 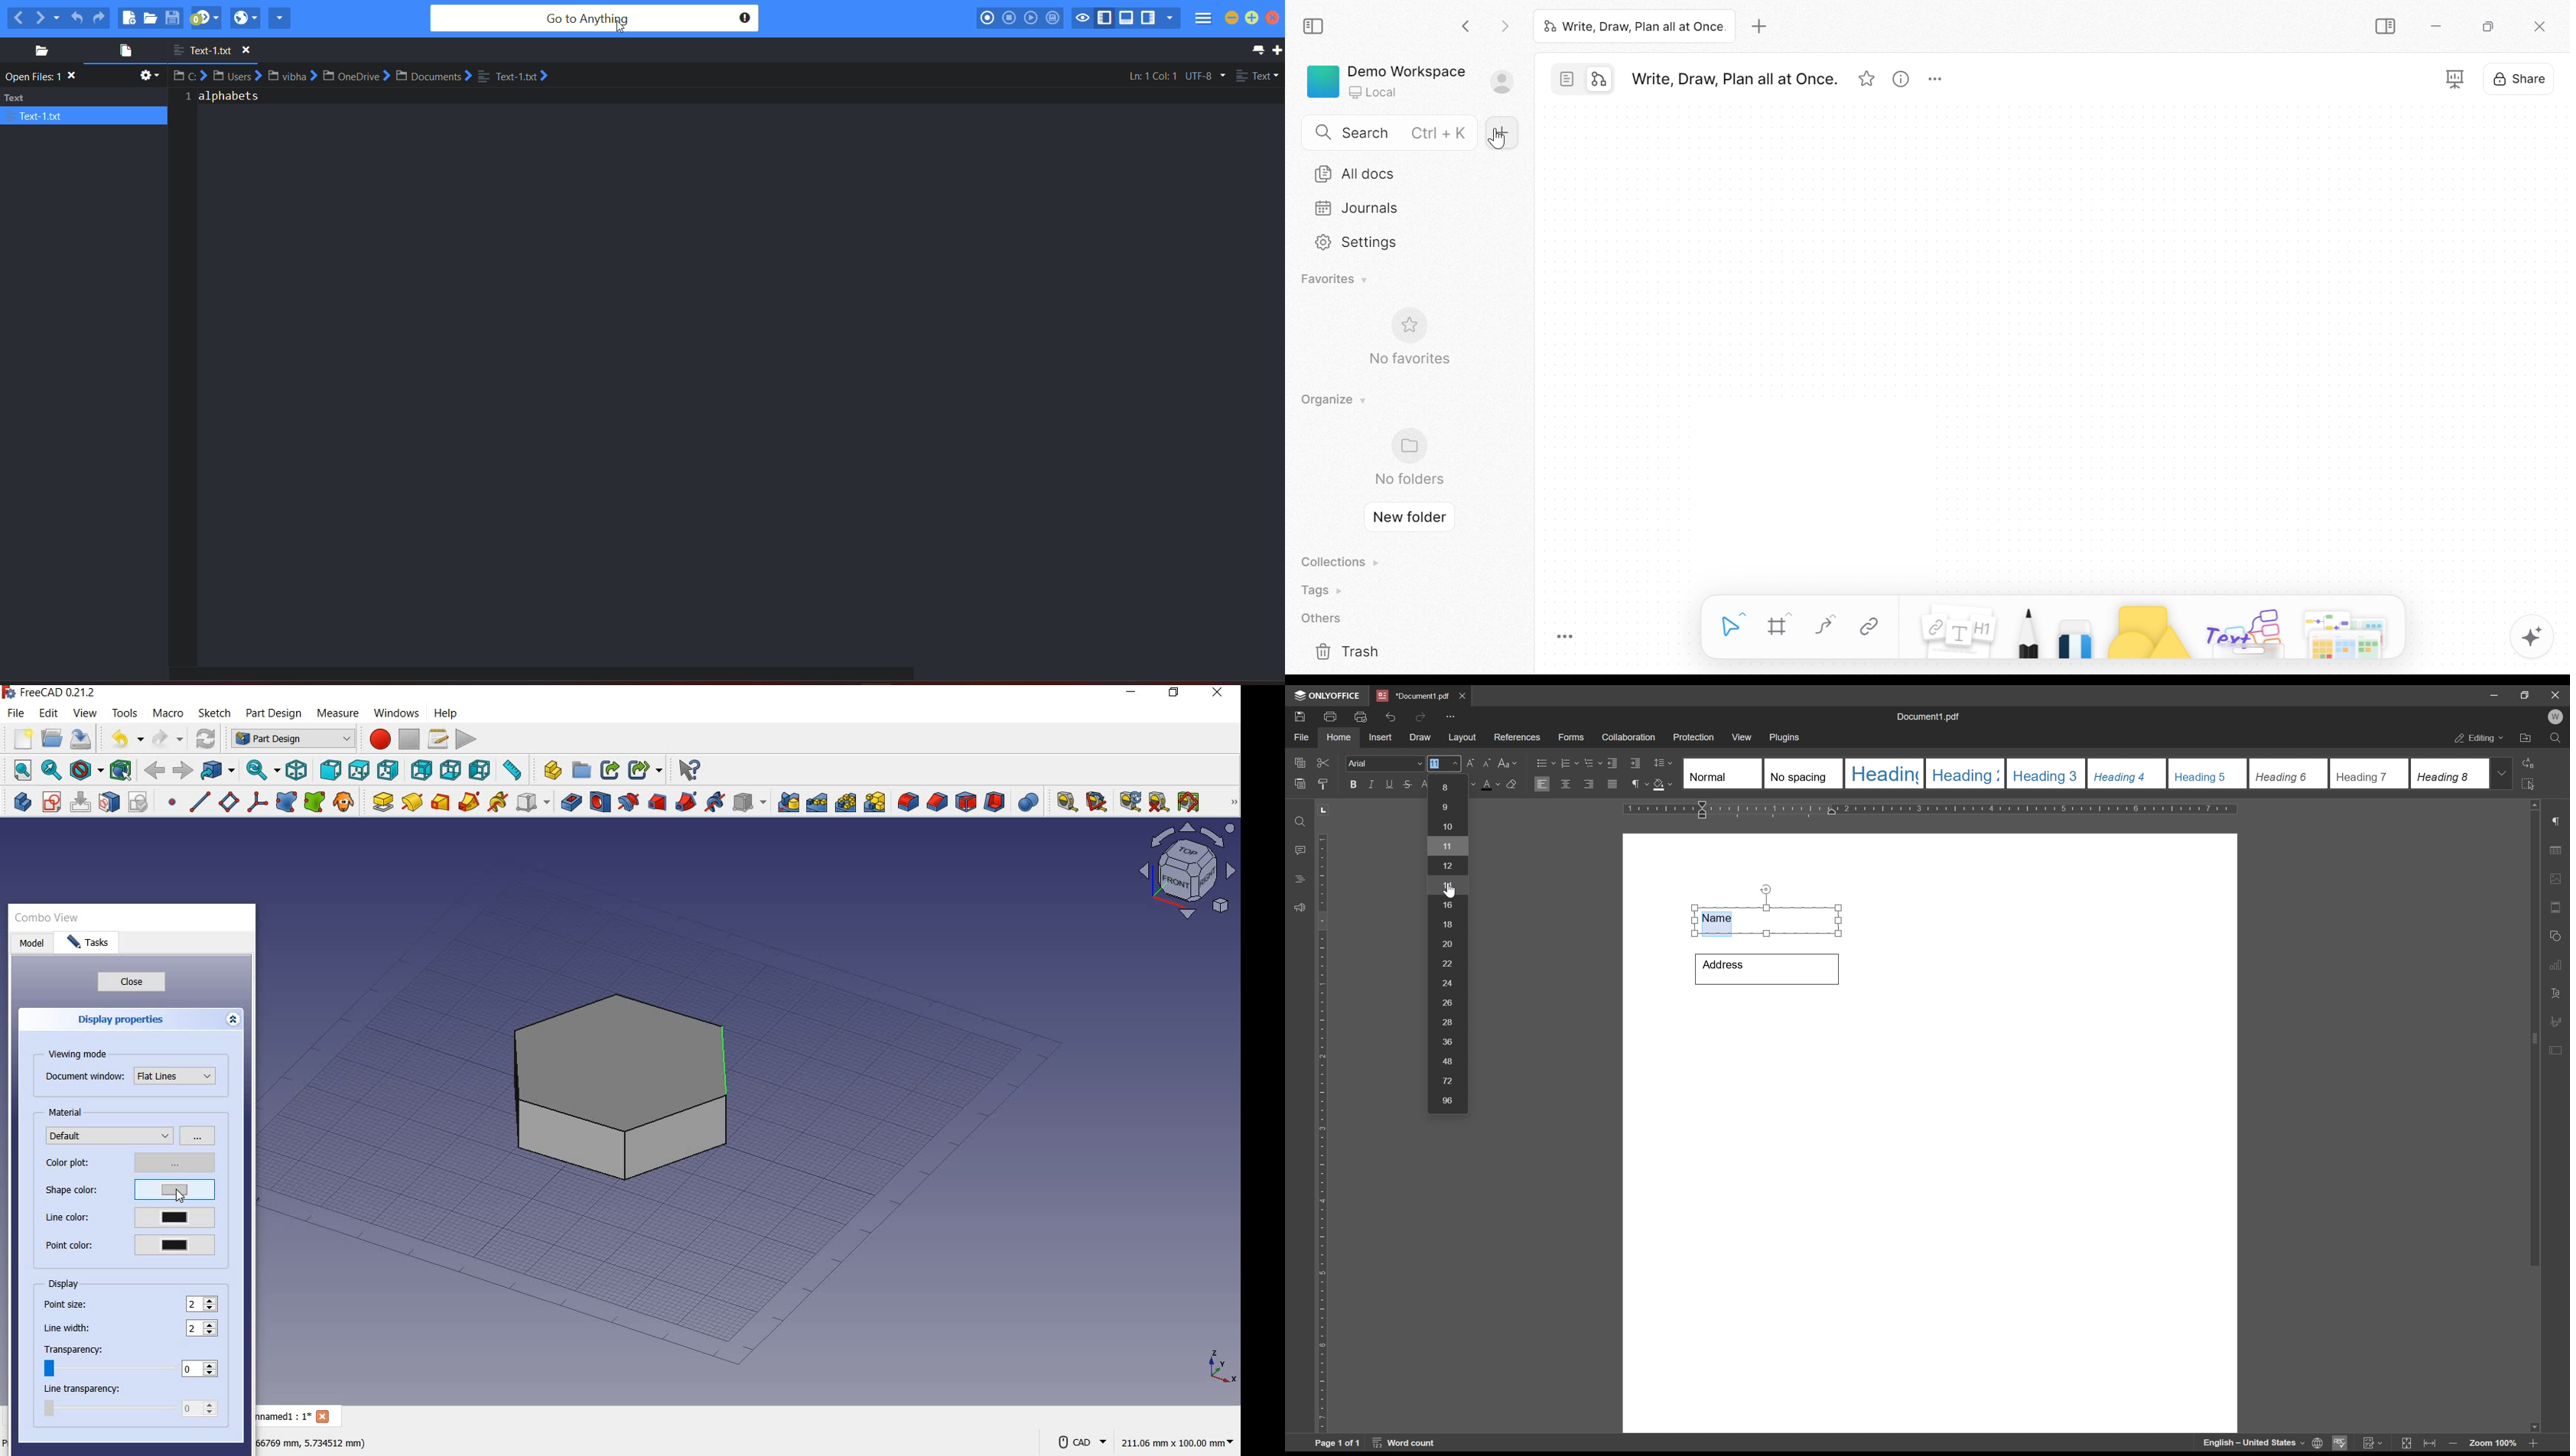 What do you see at coordinates (2147, 629) in the screenshot?
I see `Shape` at bounding box center [2147, 629].